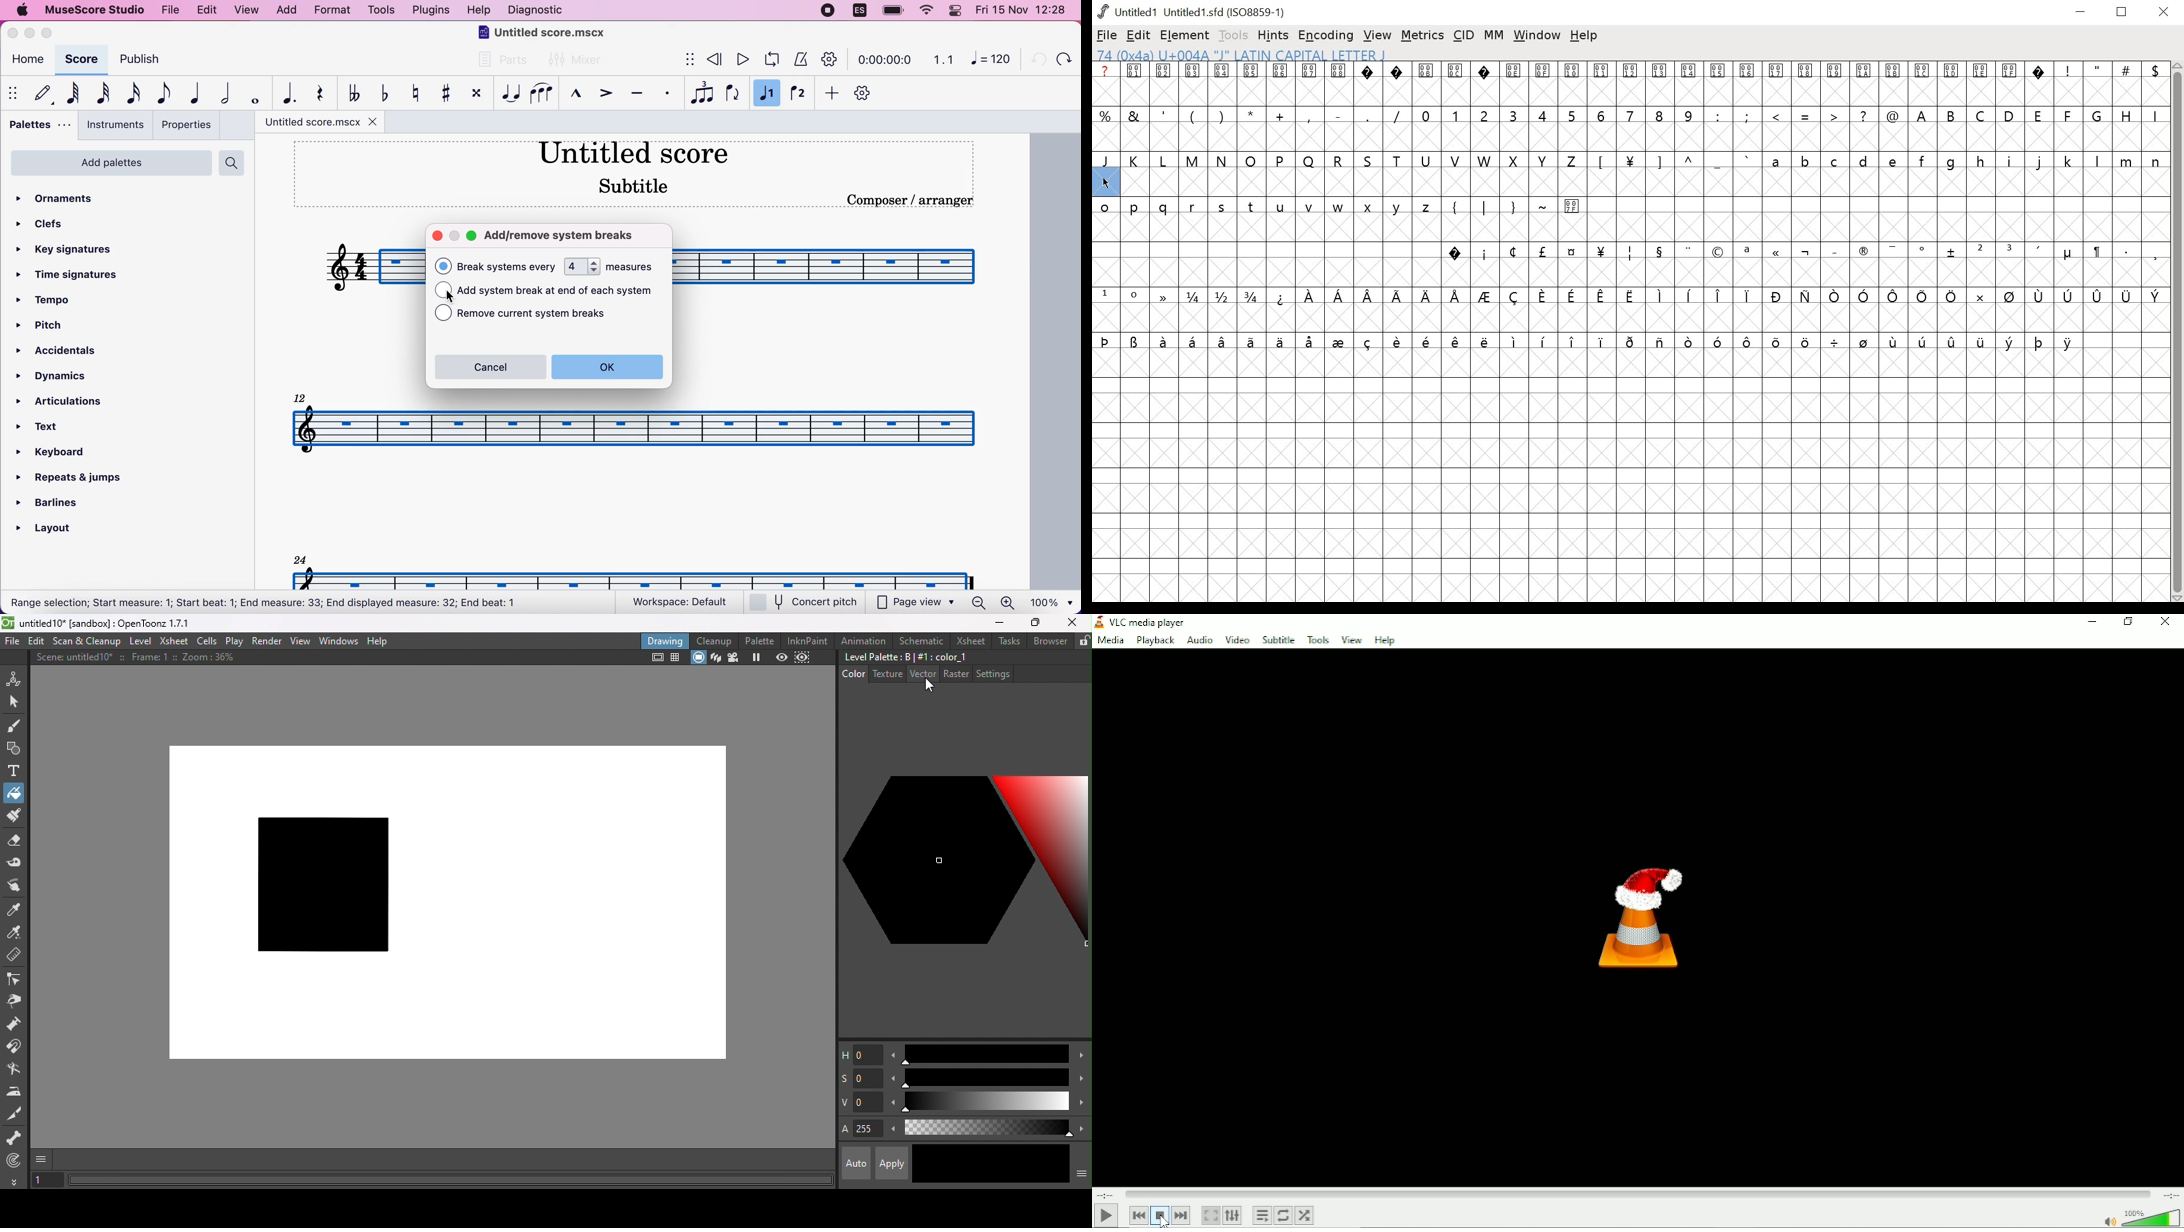 The height and width of the screenshot is (1232, 2184). What do you see at coordinates (562, 291) in the screenshot?
I see `add system break at end of each system` at bounding box center [562, 291].